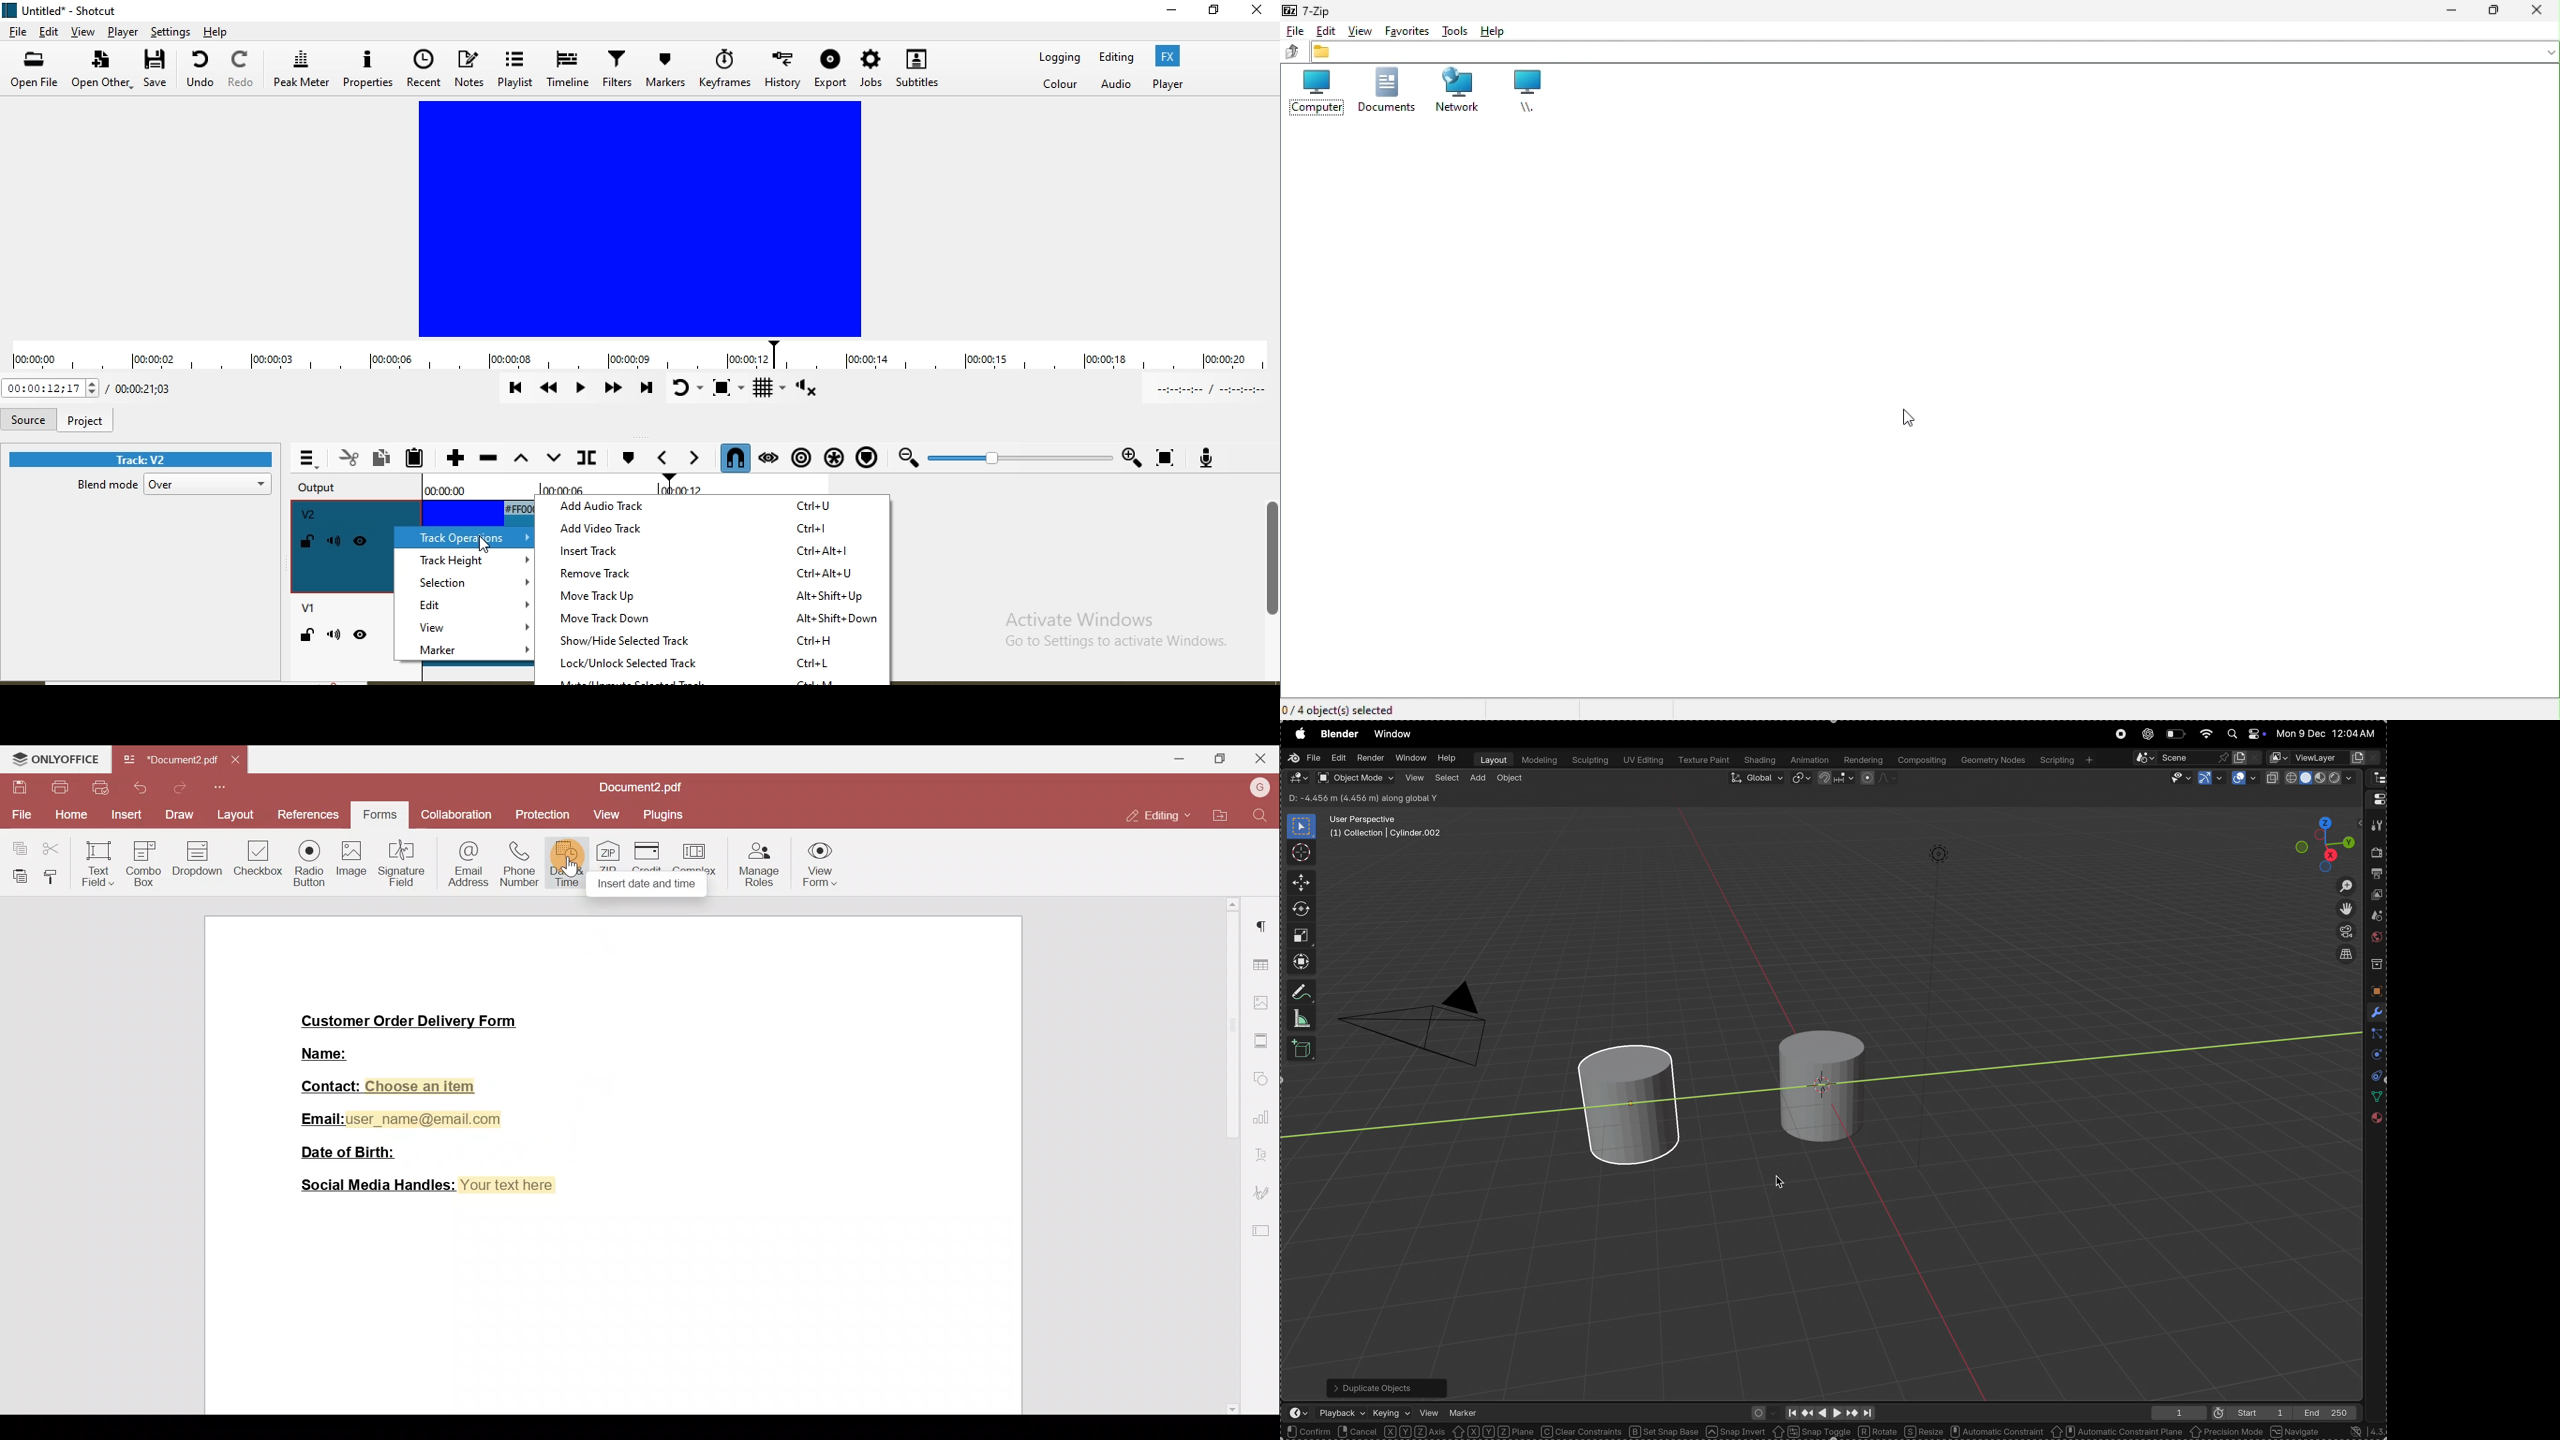 Image resolution: width=2576 pixels, height=1456 pixels. I want to click on Play quickly backwards, so click(545, 389).